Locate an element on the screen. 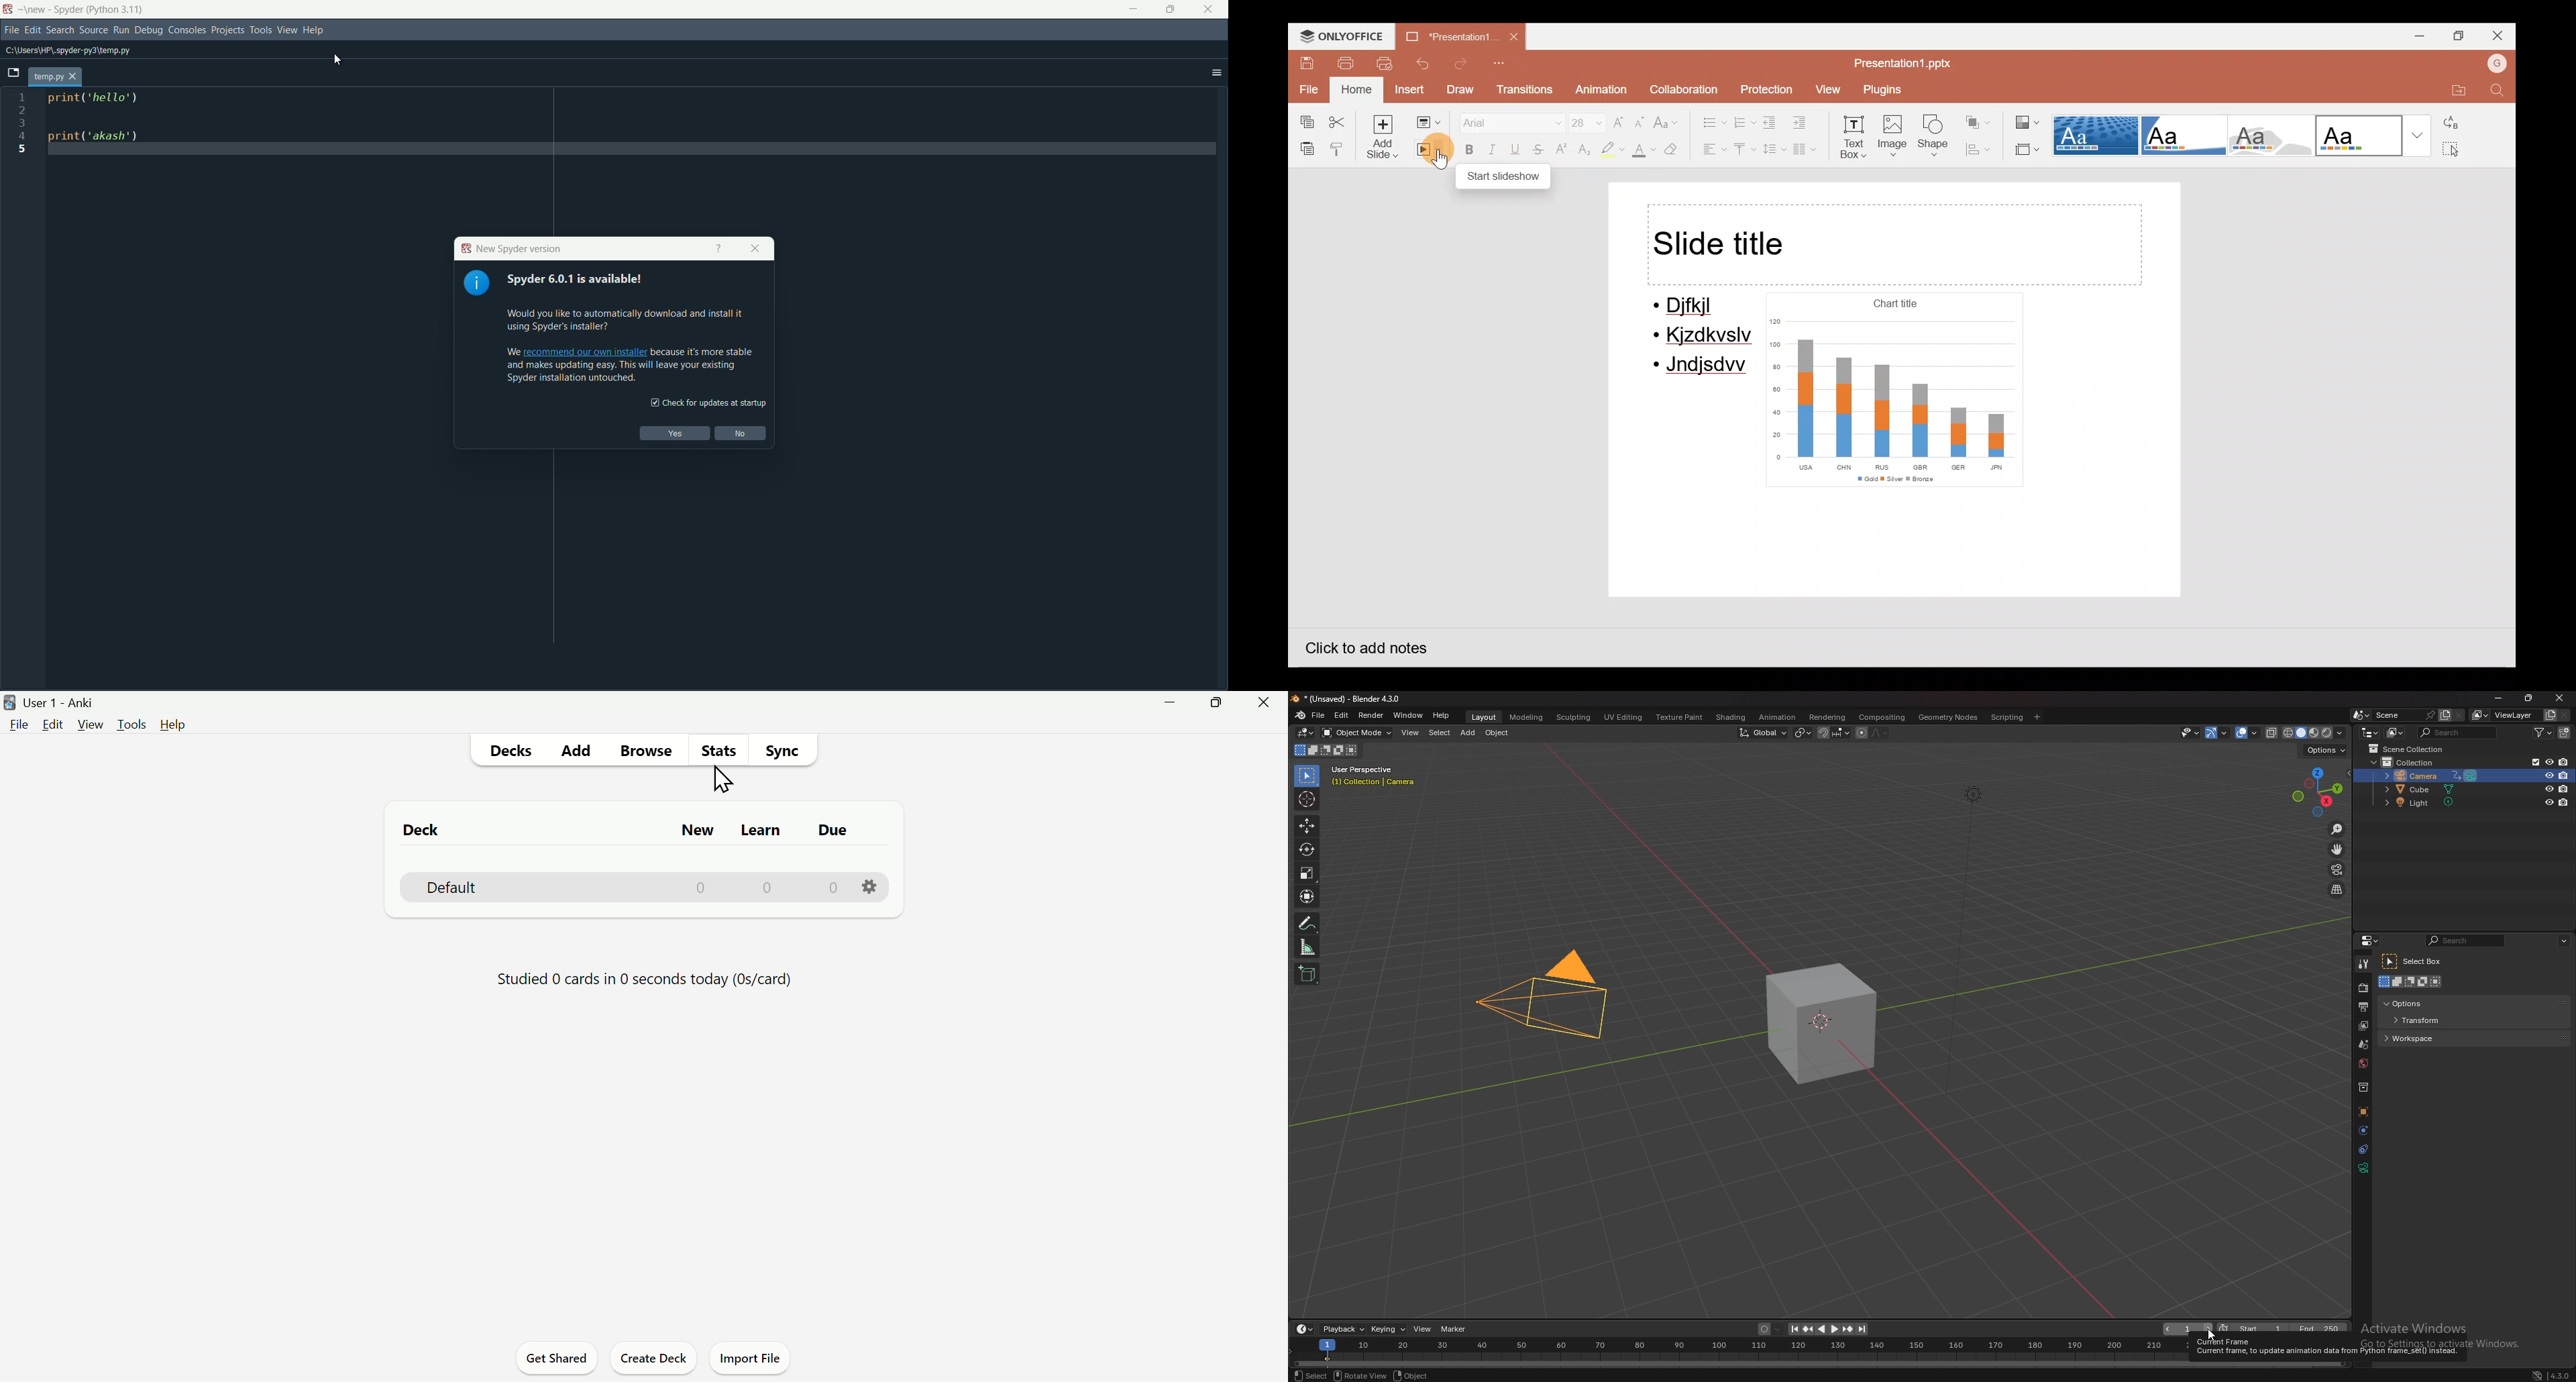  0 is located at coordinates (833, 887).